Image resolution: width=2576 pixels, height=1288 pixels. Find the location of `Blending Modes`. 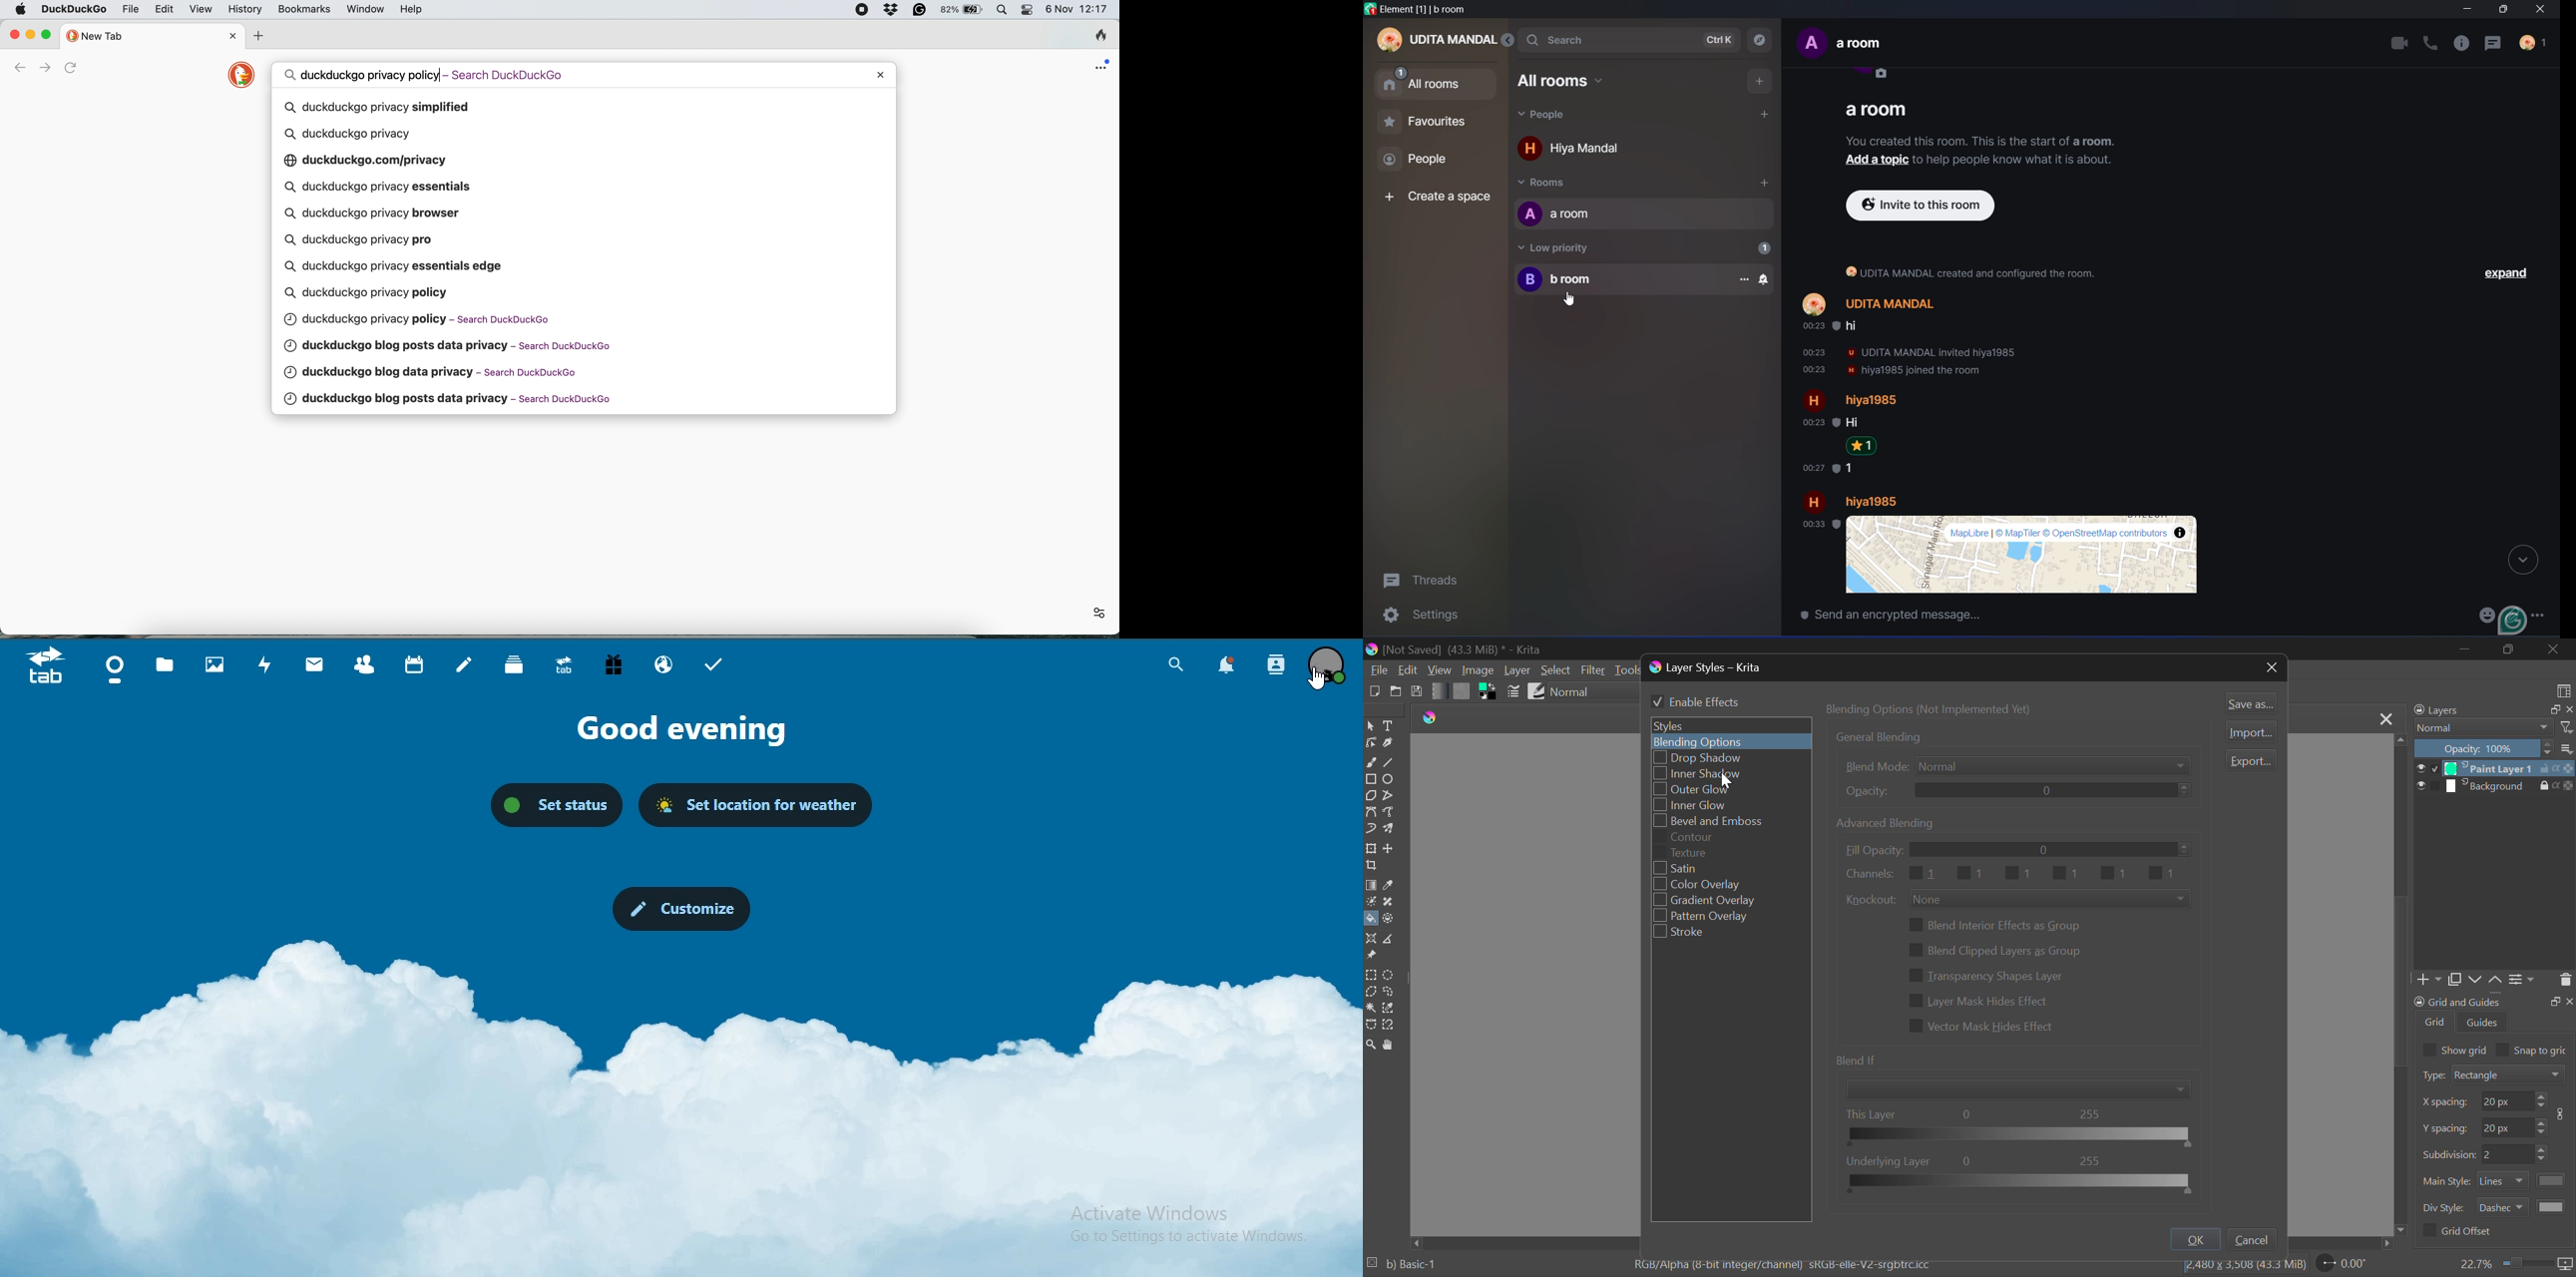

Blending Modes is located at coordinates (2494, 728).